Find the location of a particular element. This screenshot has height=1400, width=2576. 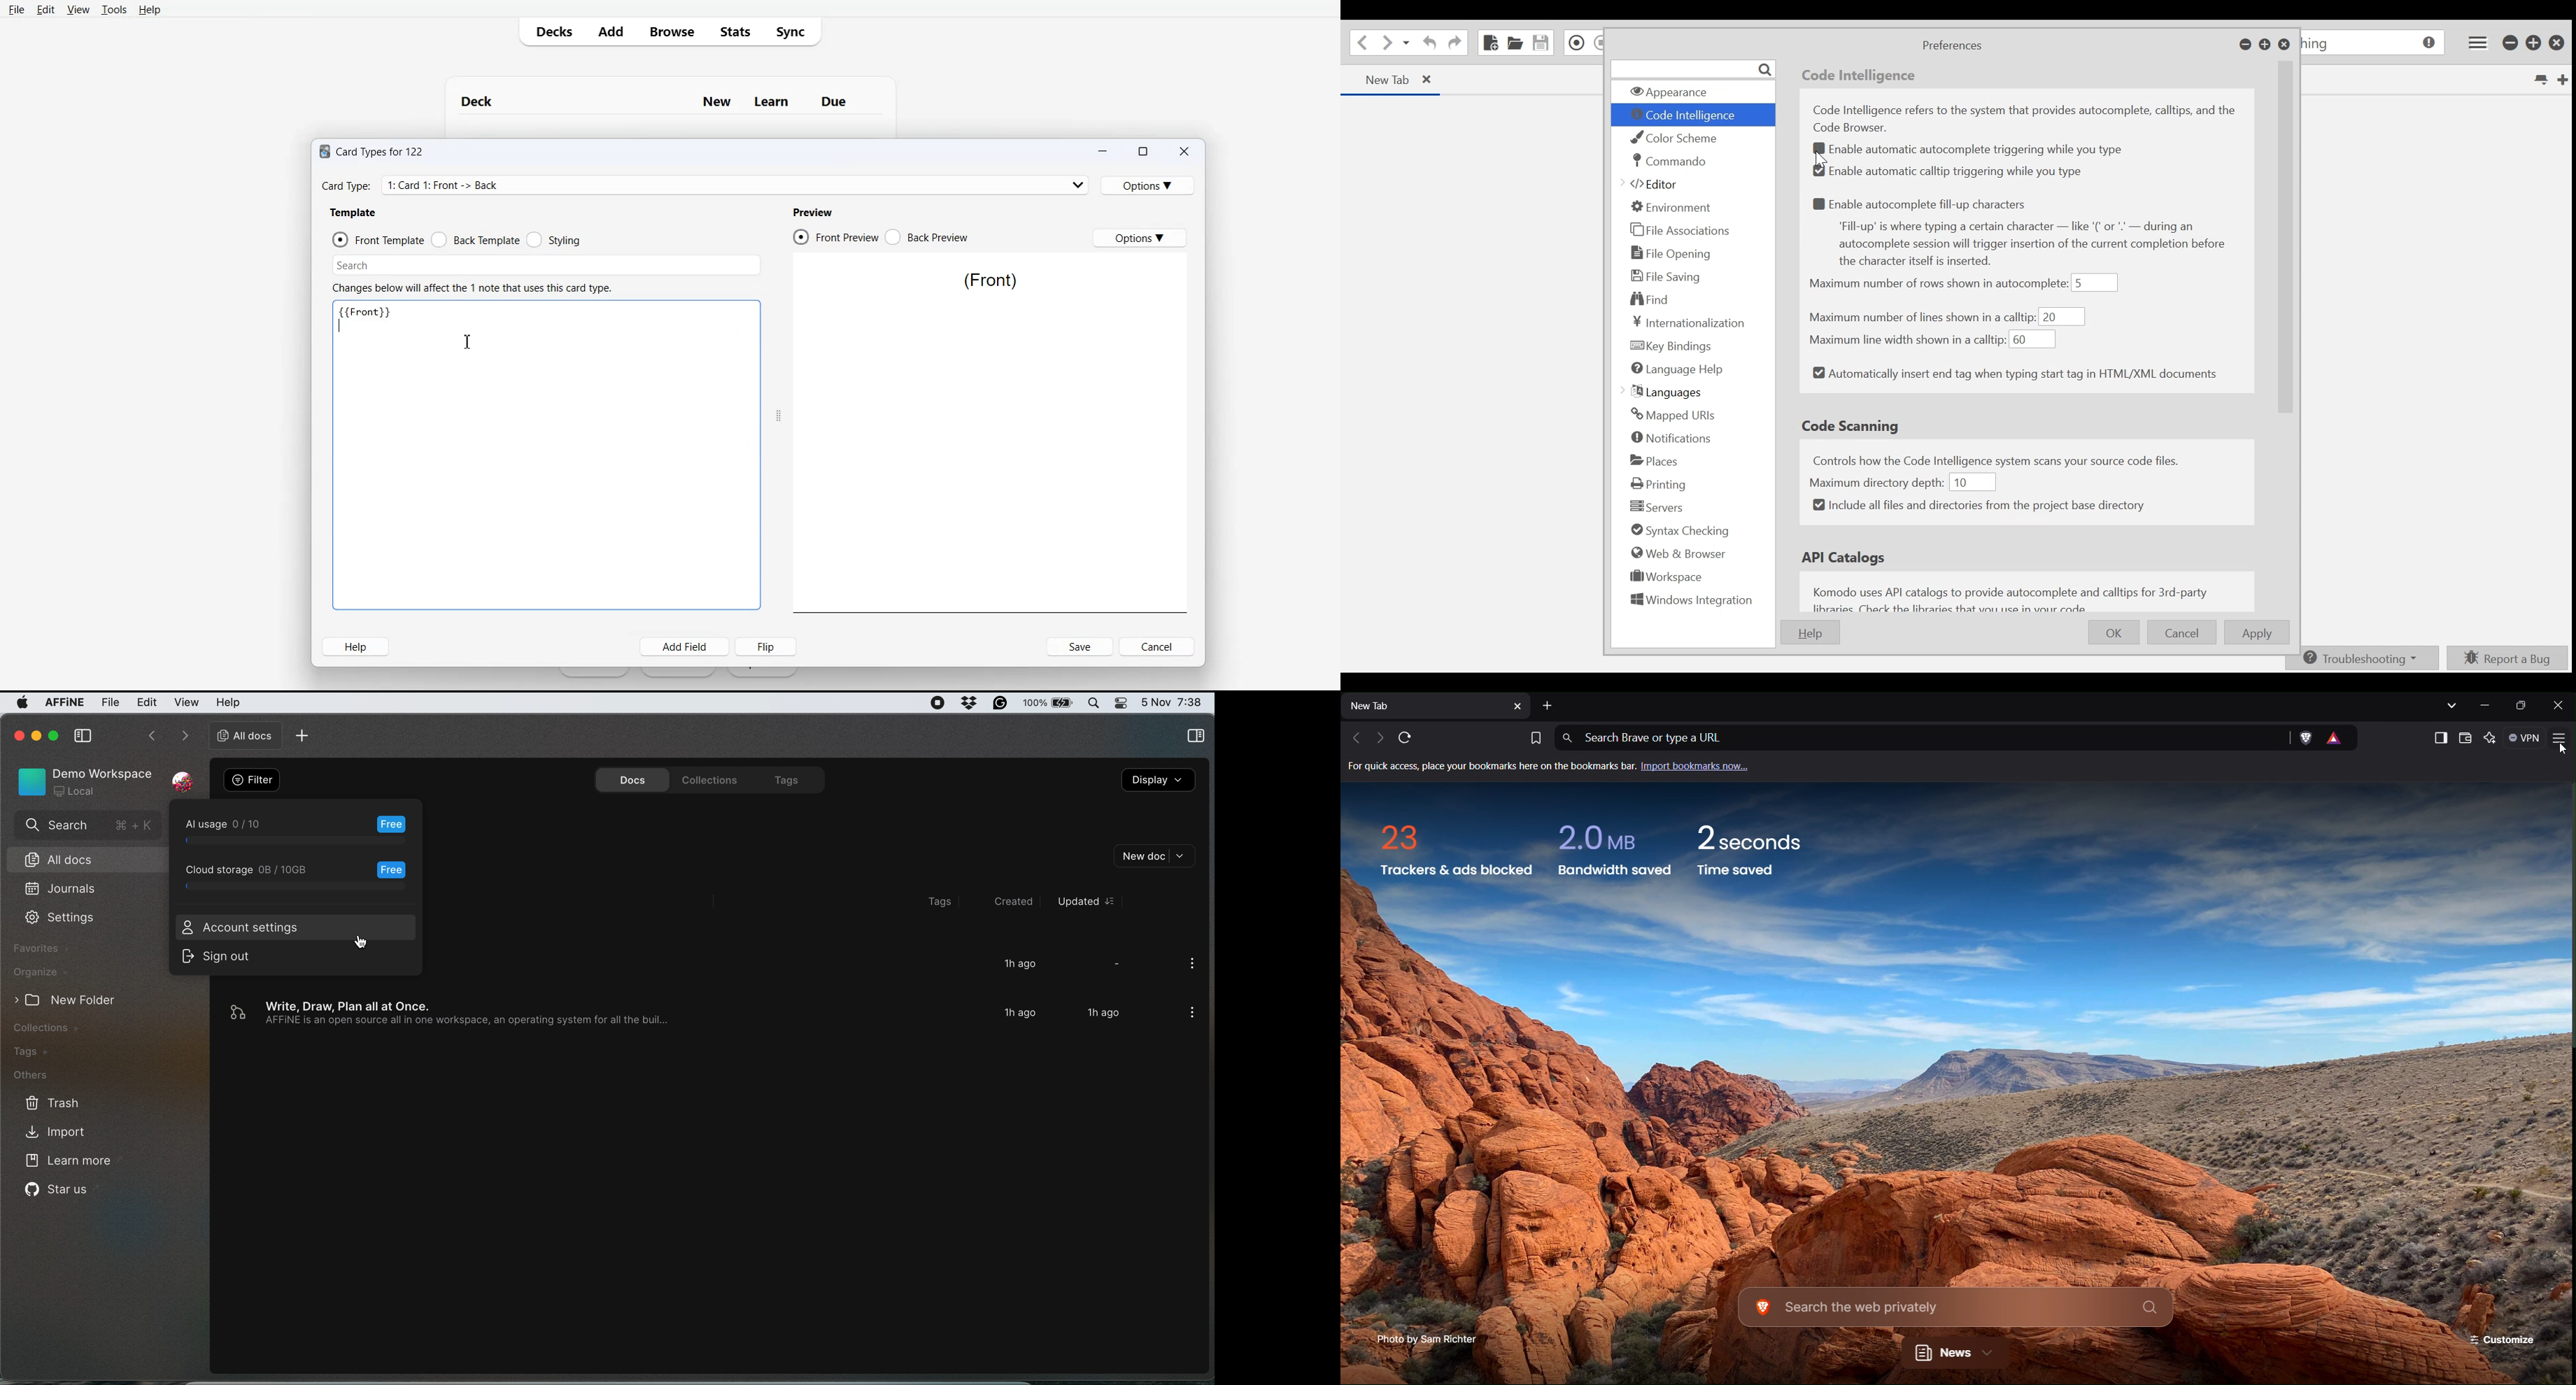

maximize is located at coordinates (2535, 44).